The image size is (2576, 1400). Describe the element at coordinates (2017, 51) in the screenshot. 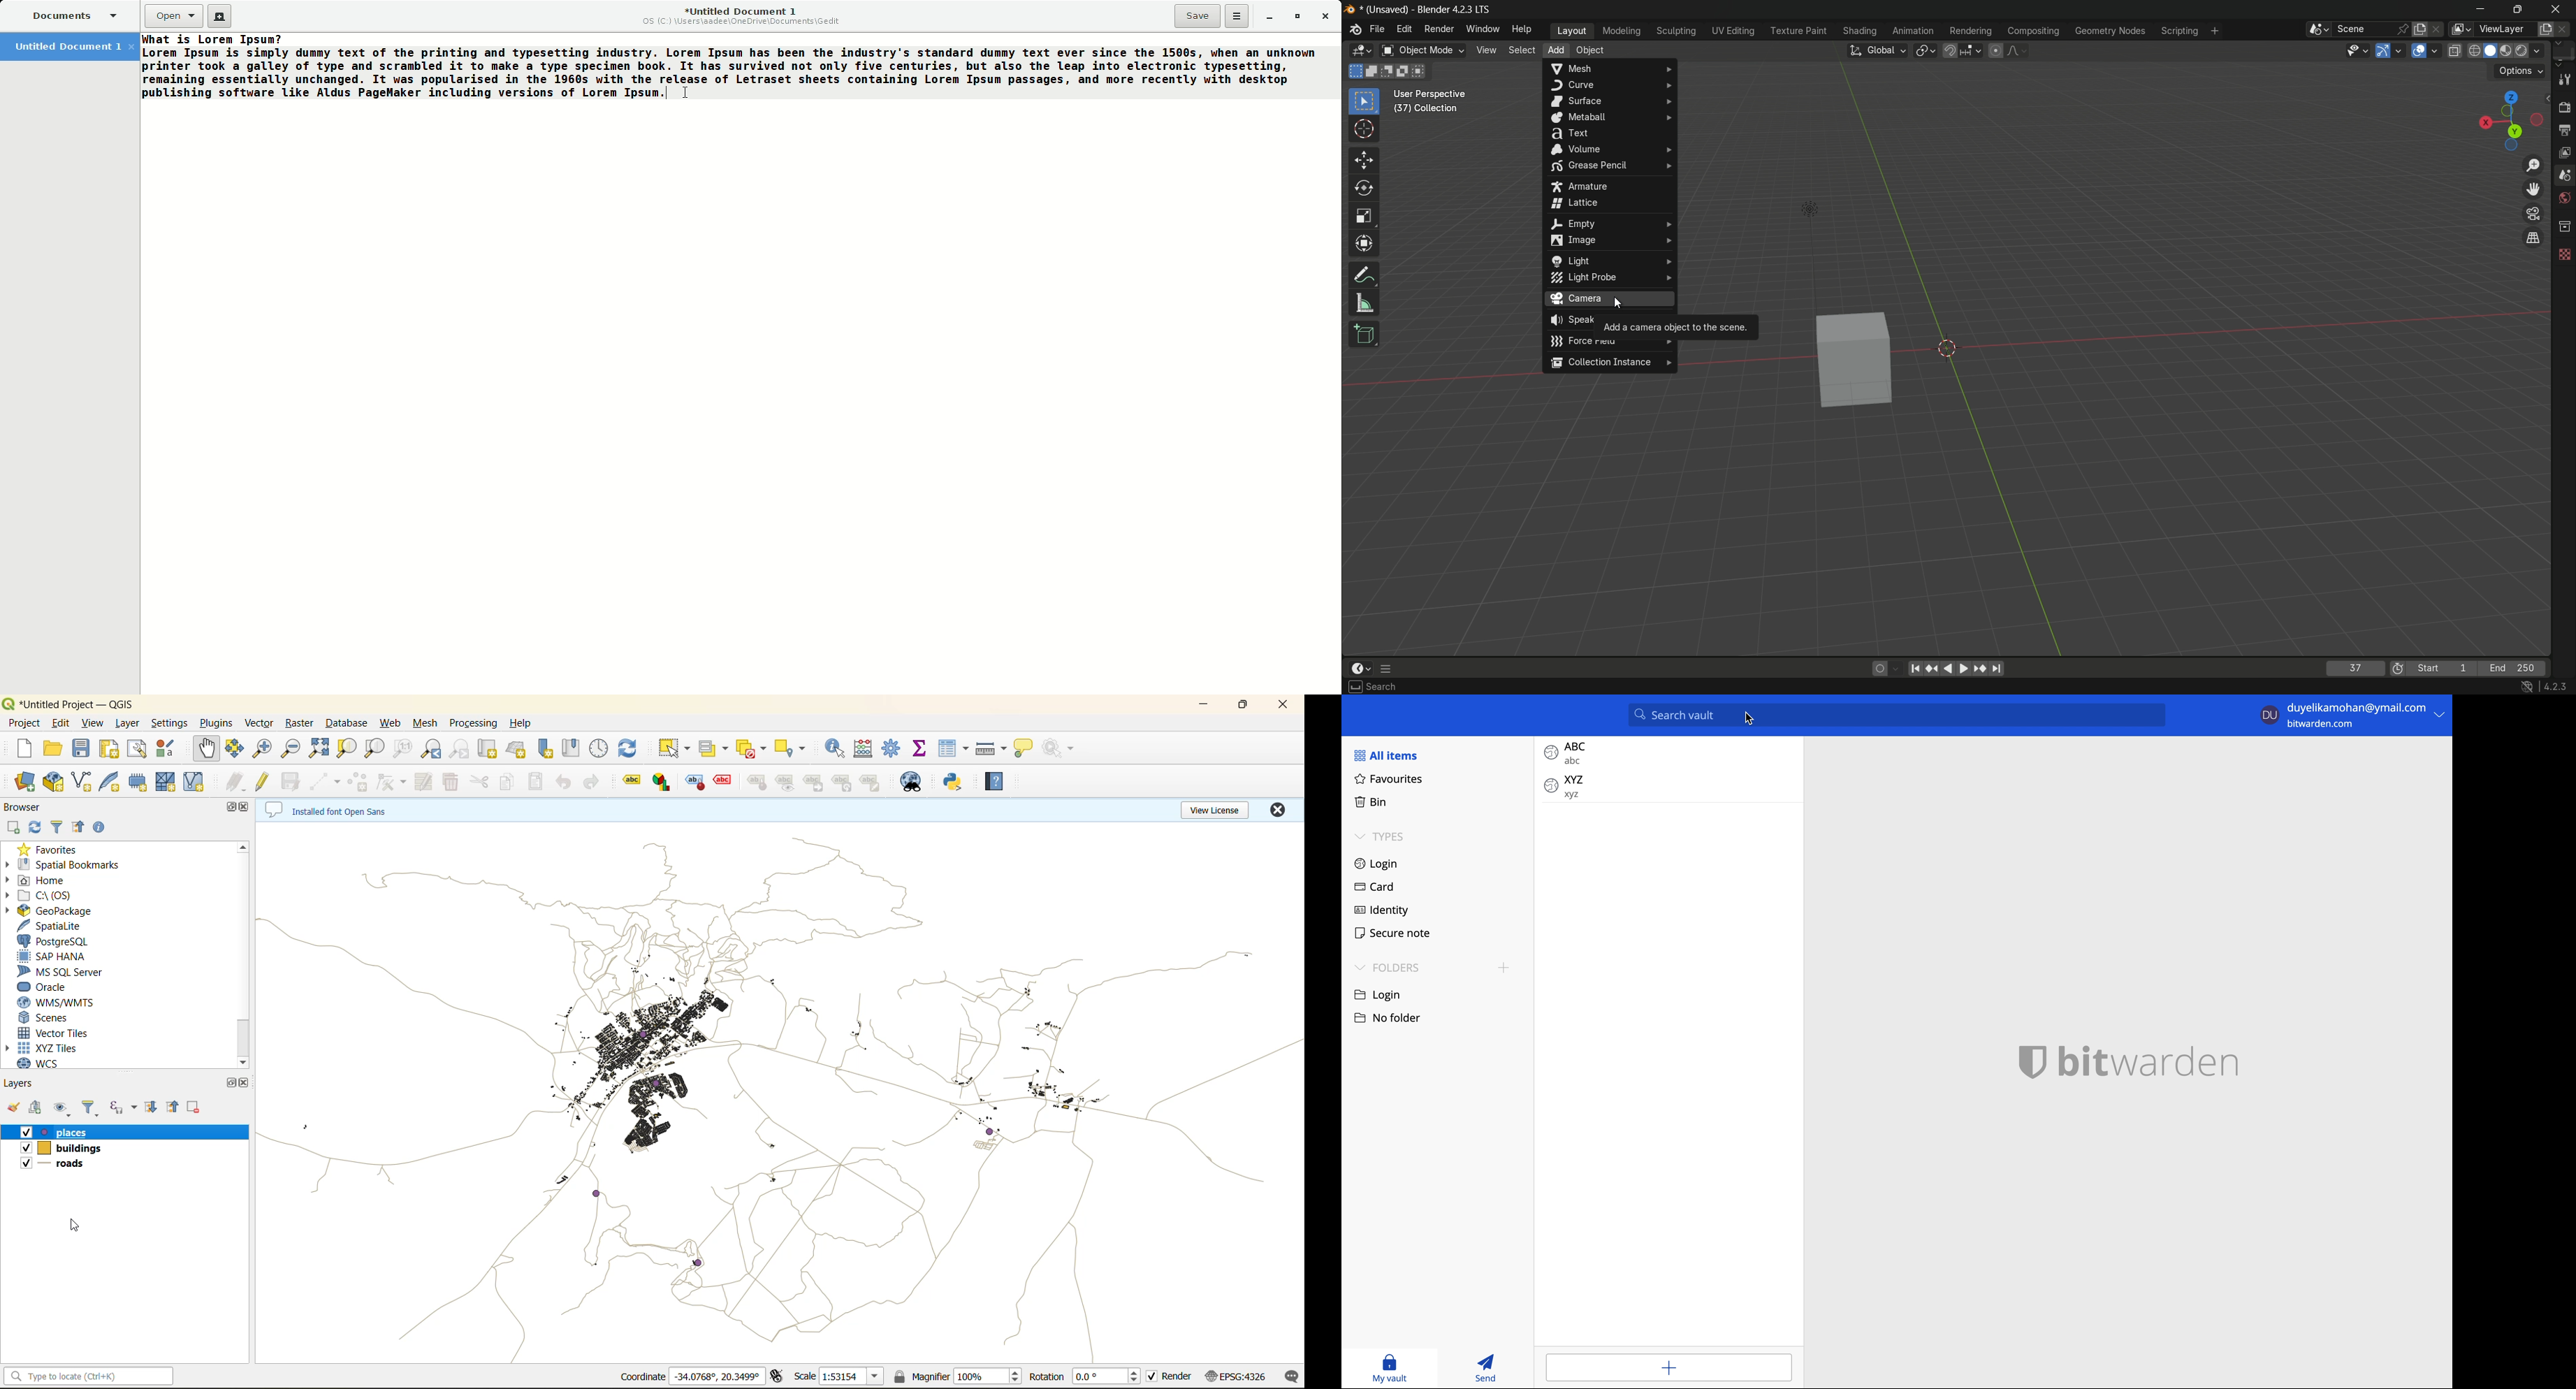

I see `proportional editing falloff` at that location.